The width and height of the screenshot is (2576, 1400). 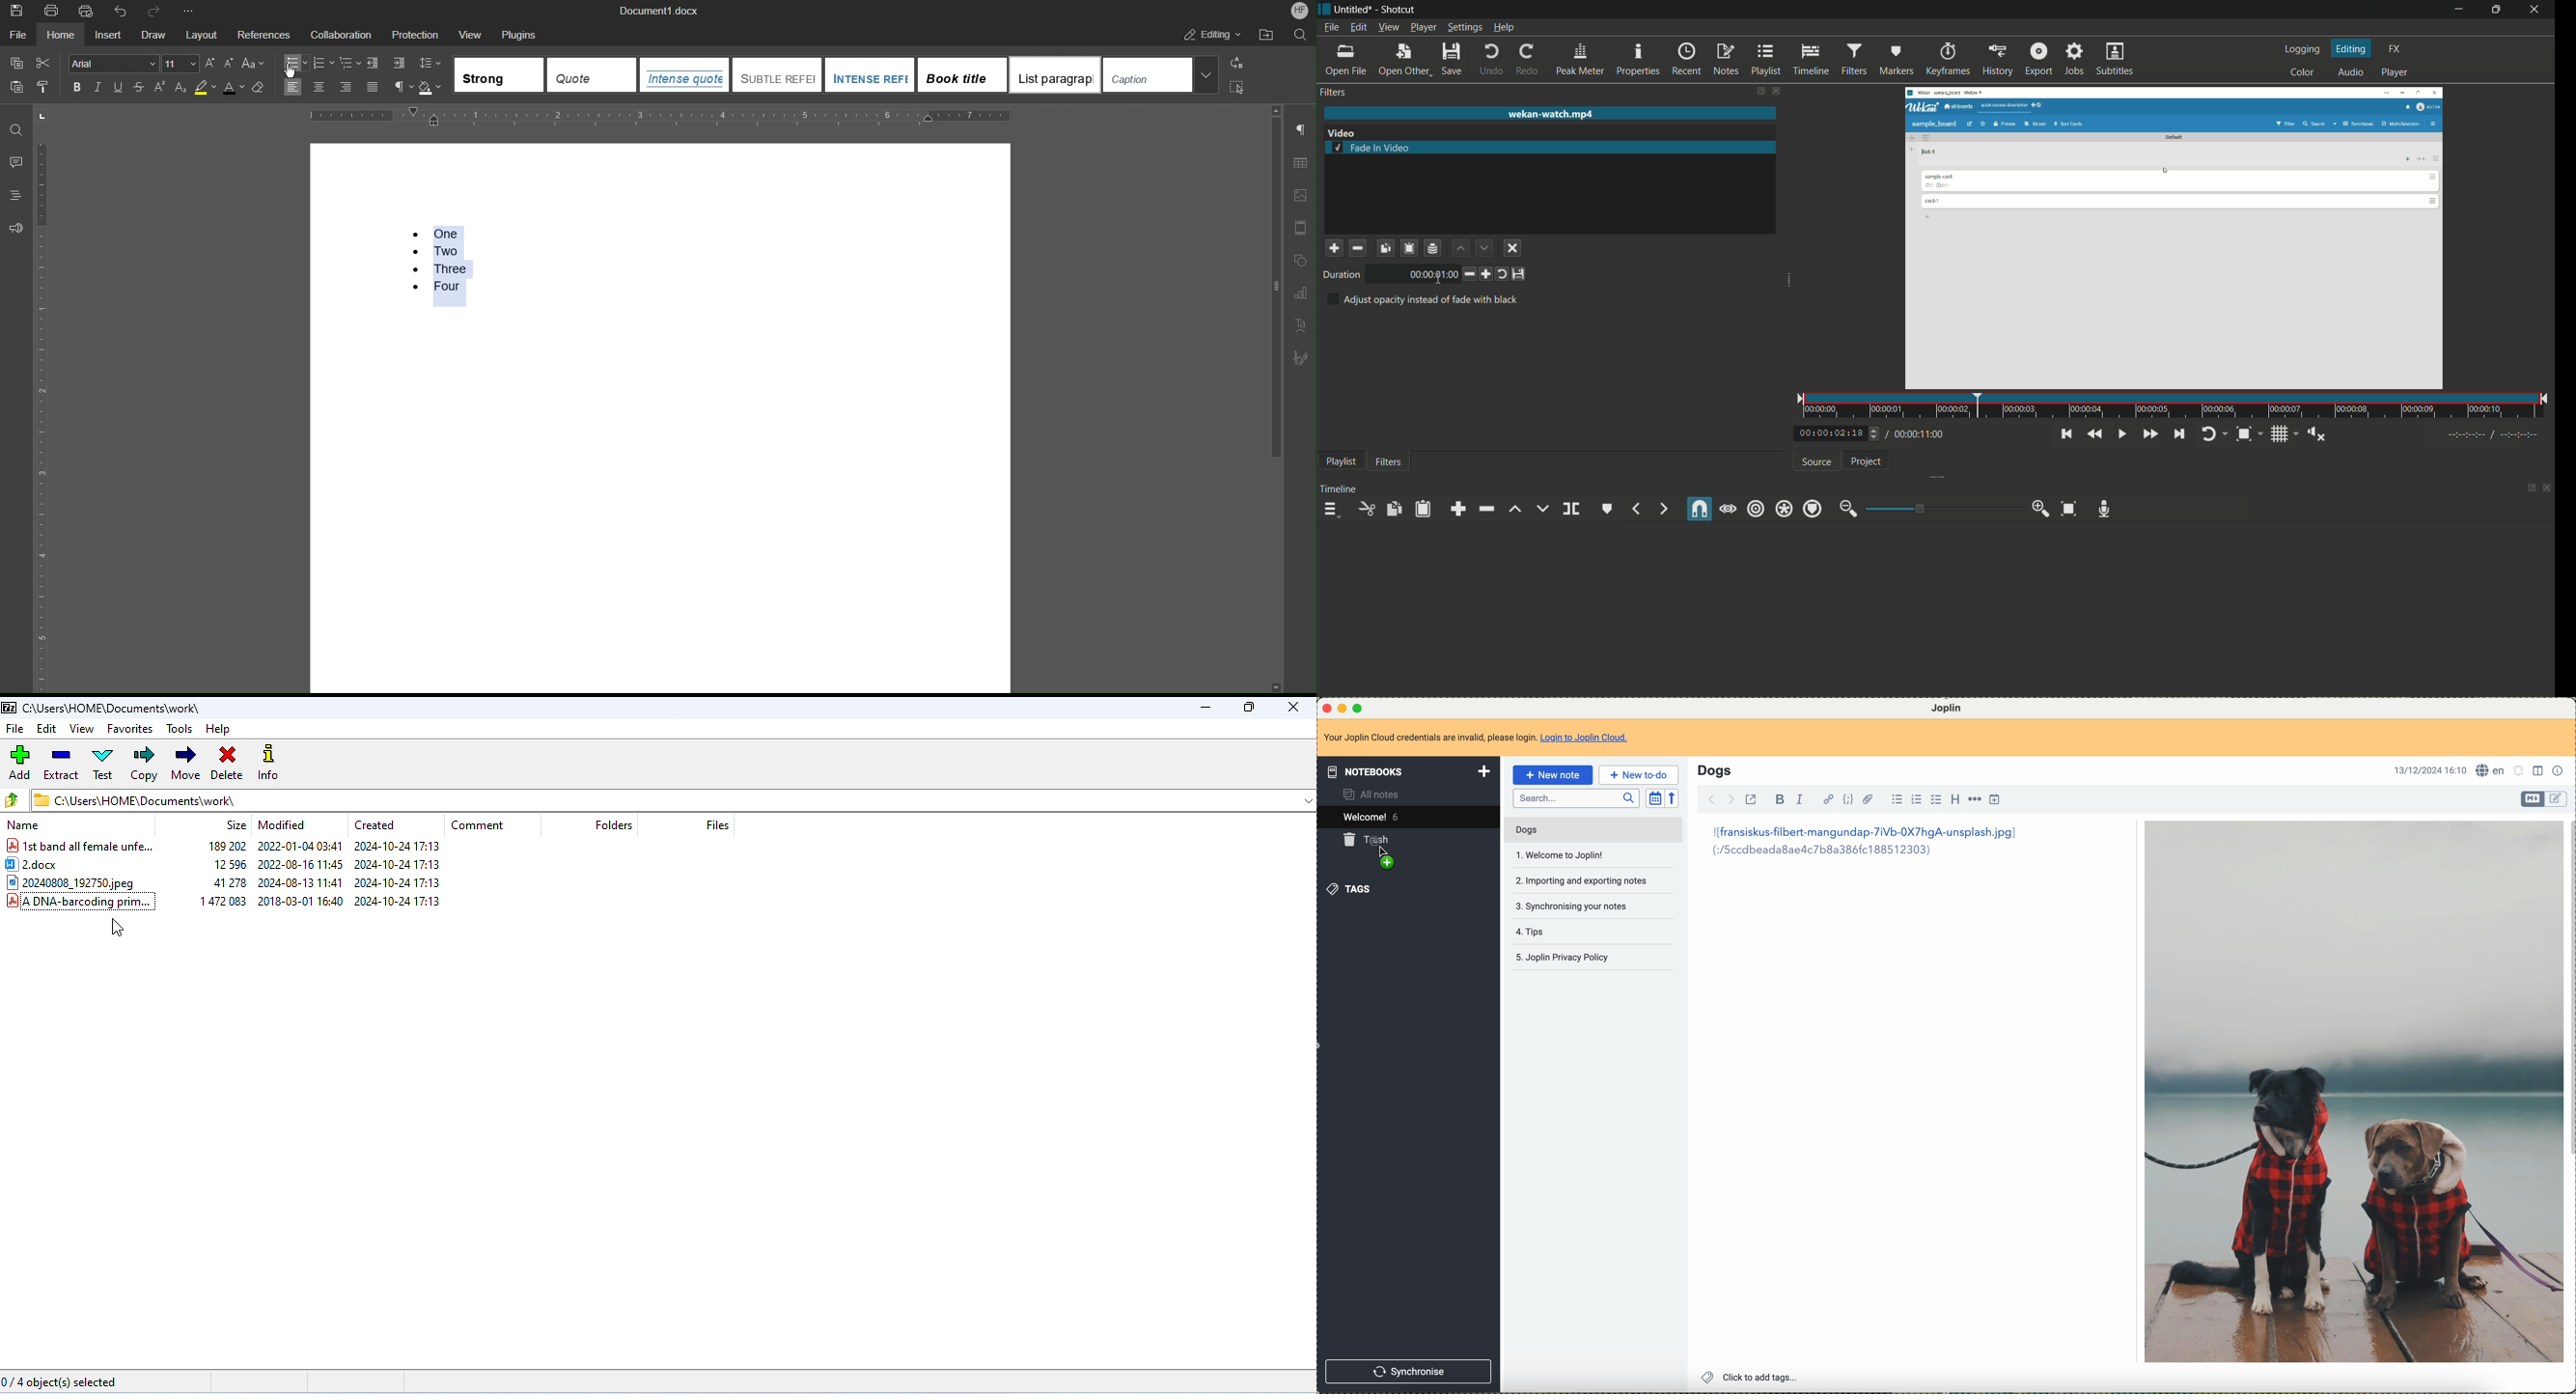 I want to click on synchronise, so click(x=1408, y=1373).